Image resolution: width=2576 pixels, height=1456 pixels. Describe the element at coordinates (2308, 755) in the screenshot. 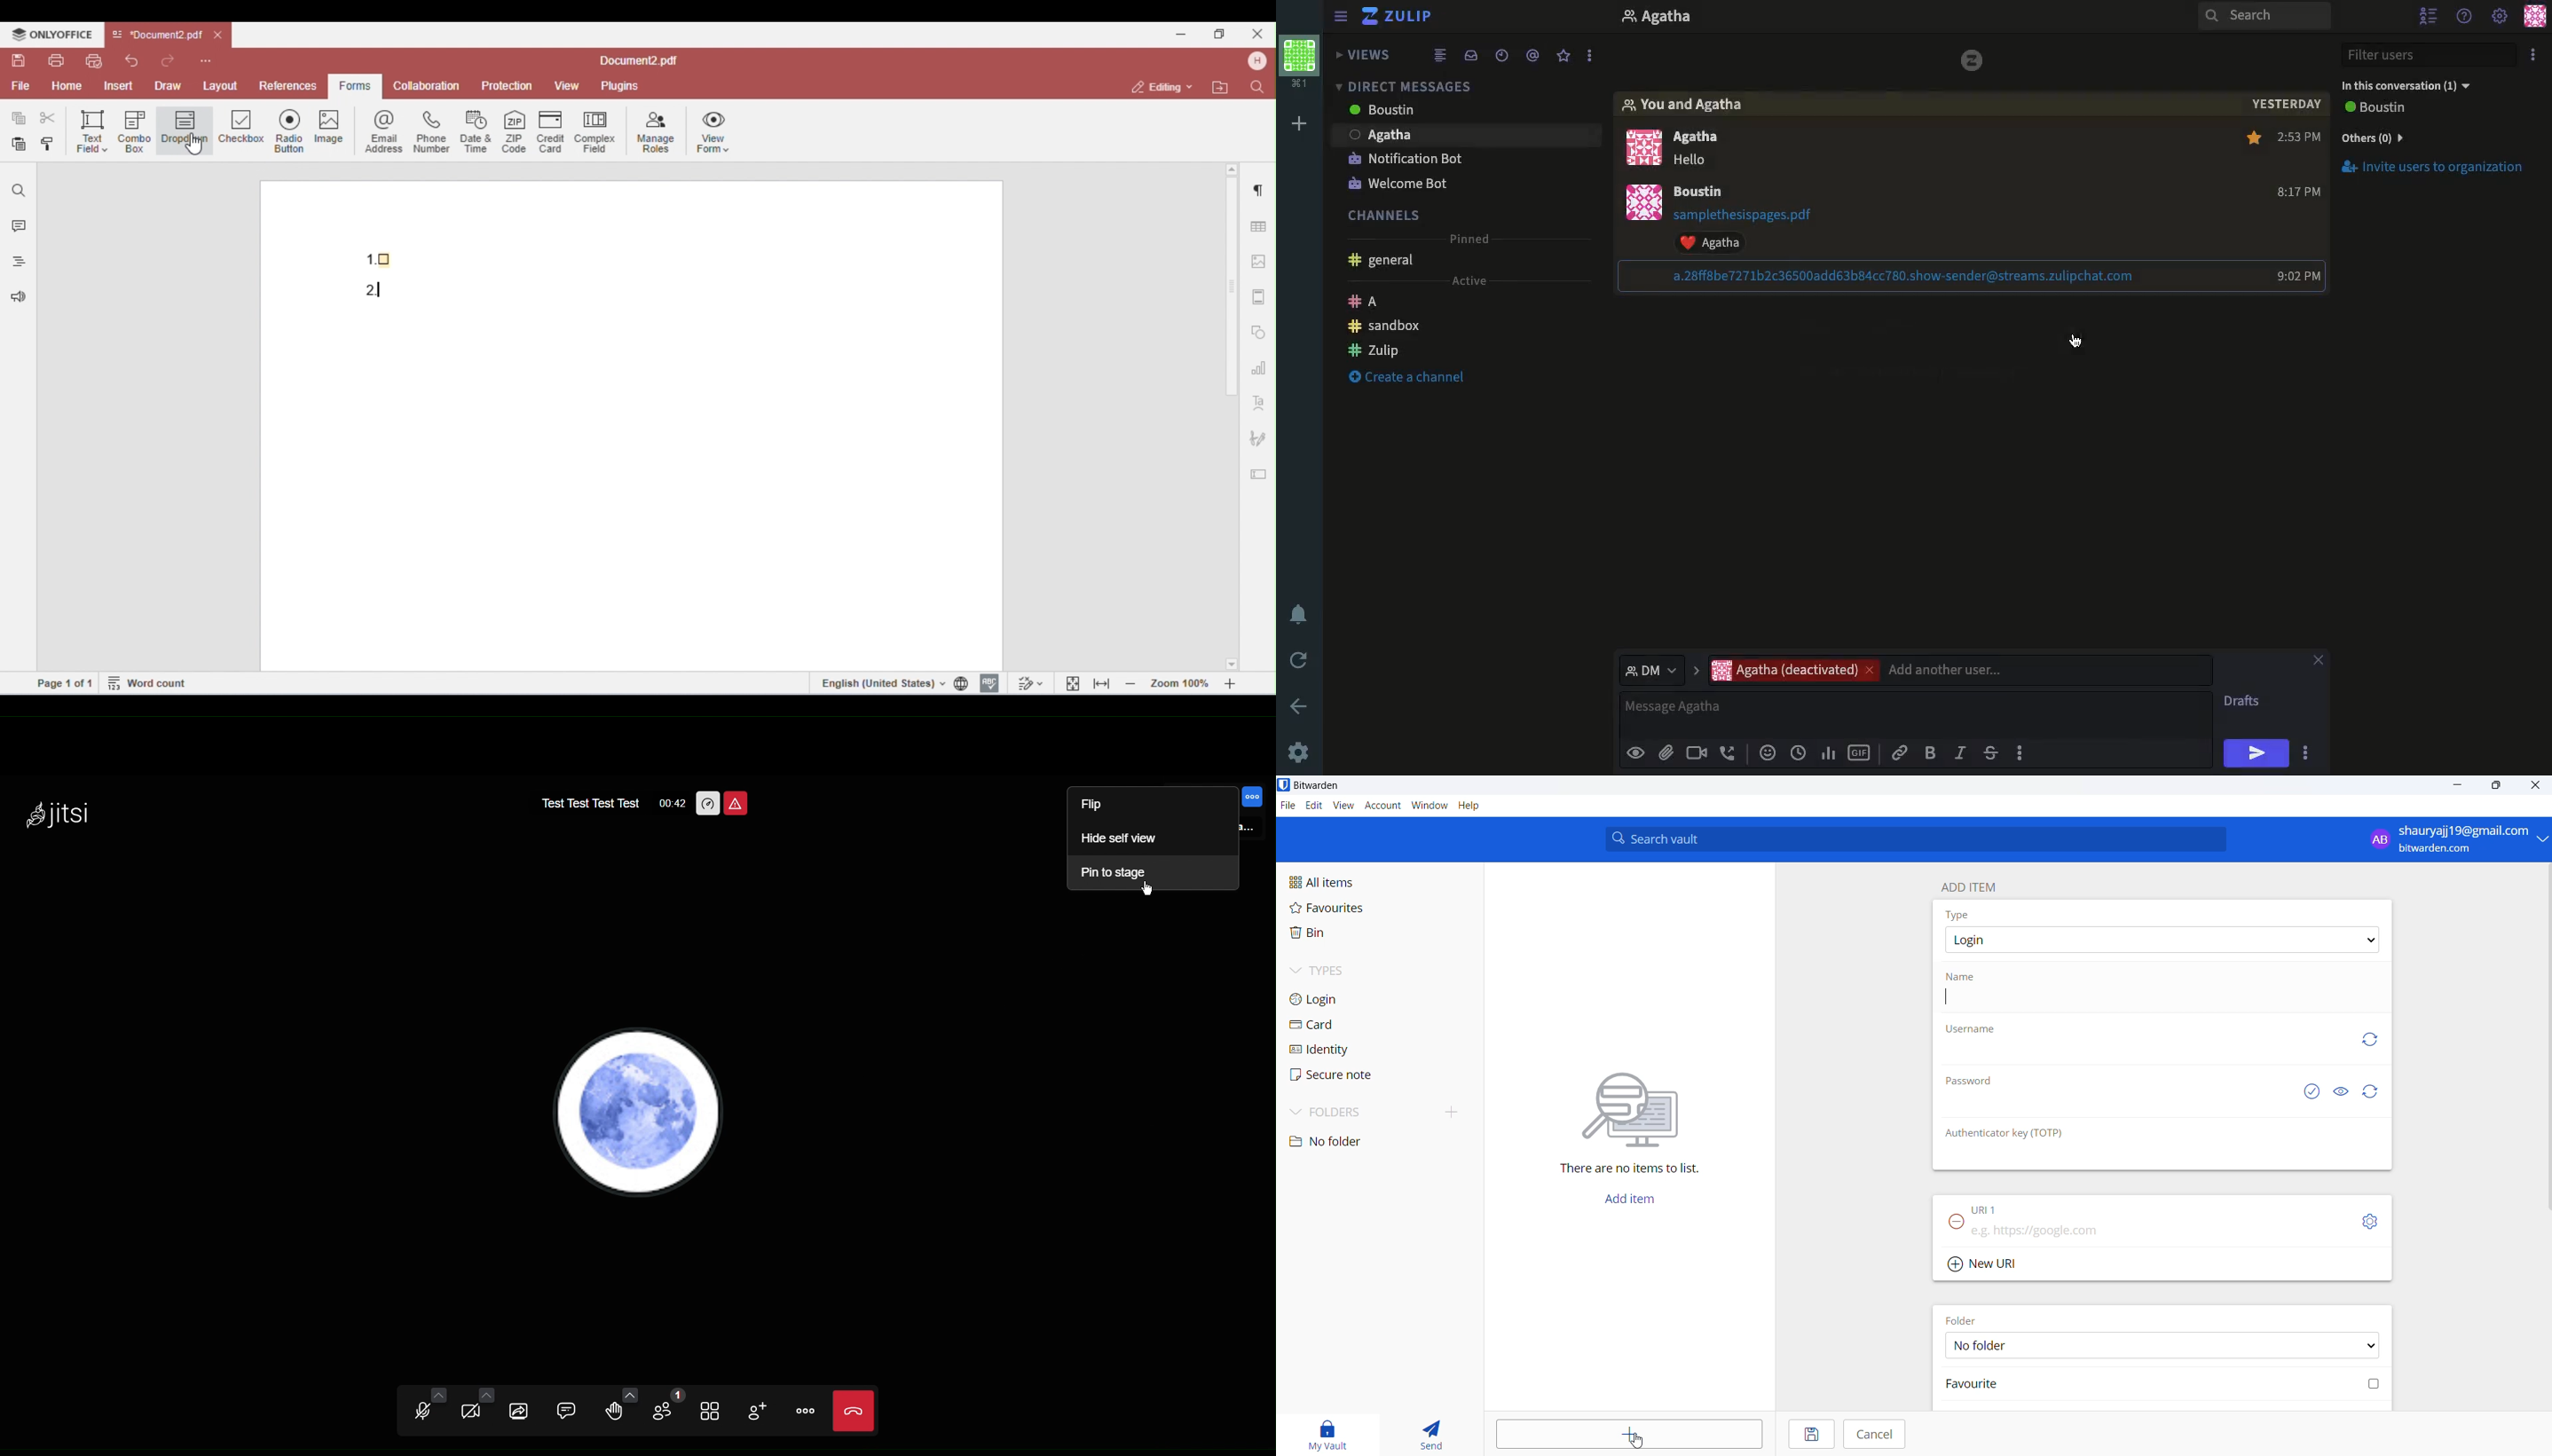

I see `options` at that location.